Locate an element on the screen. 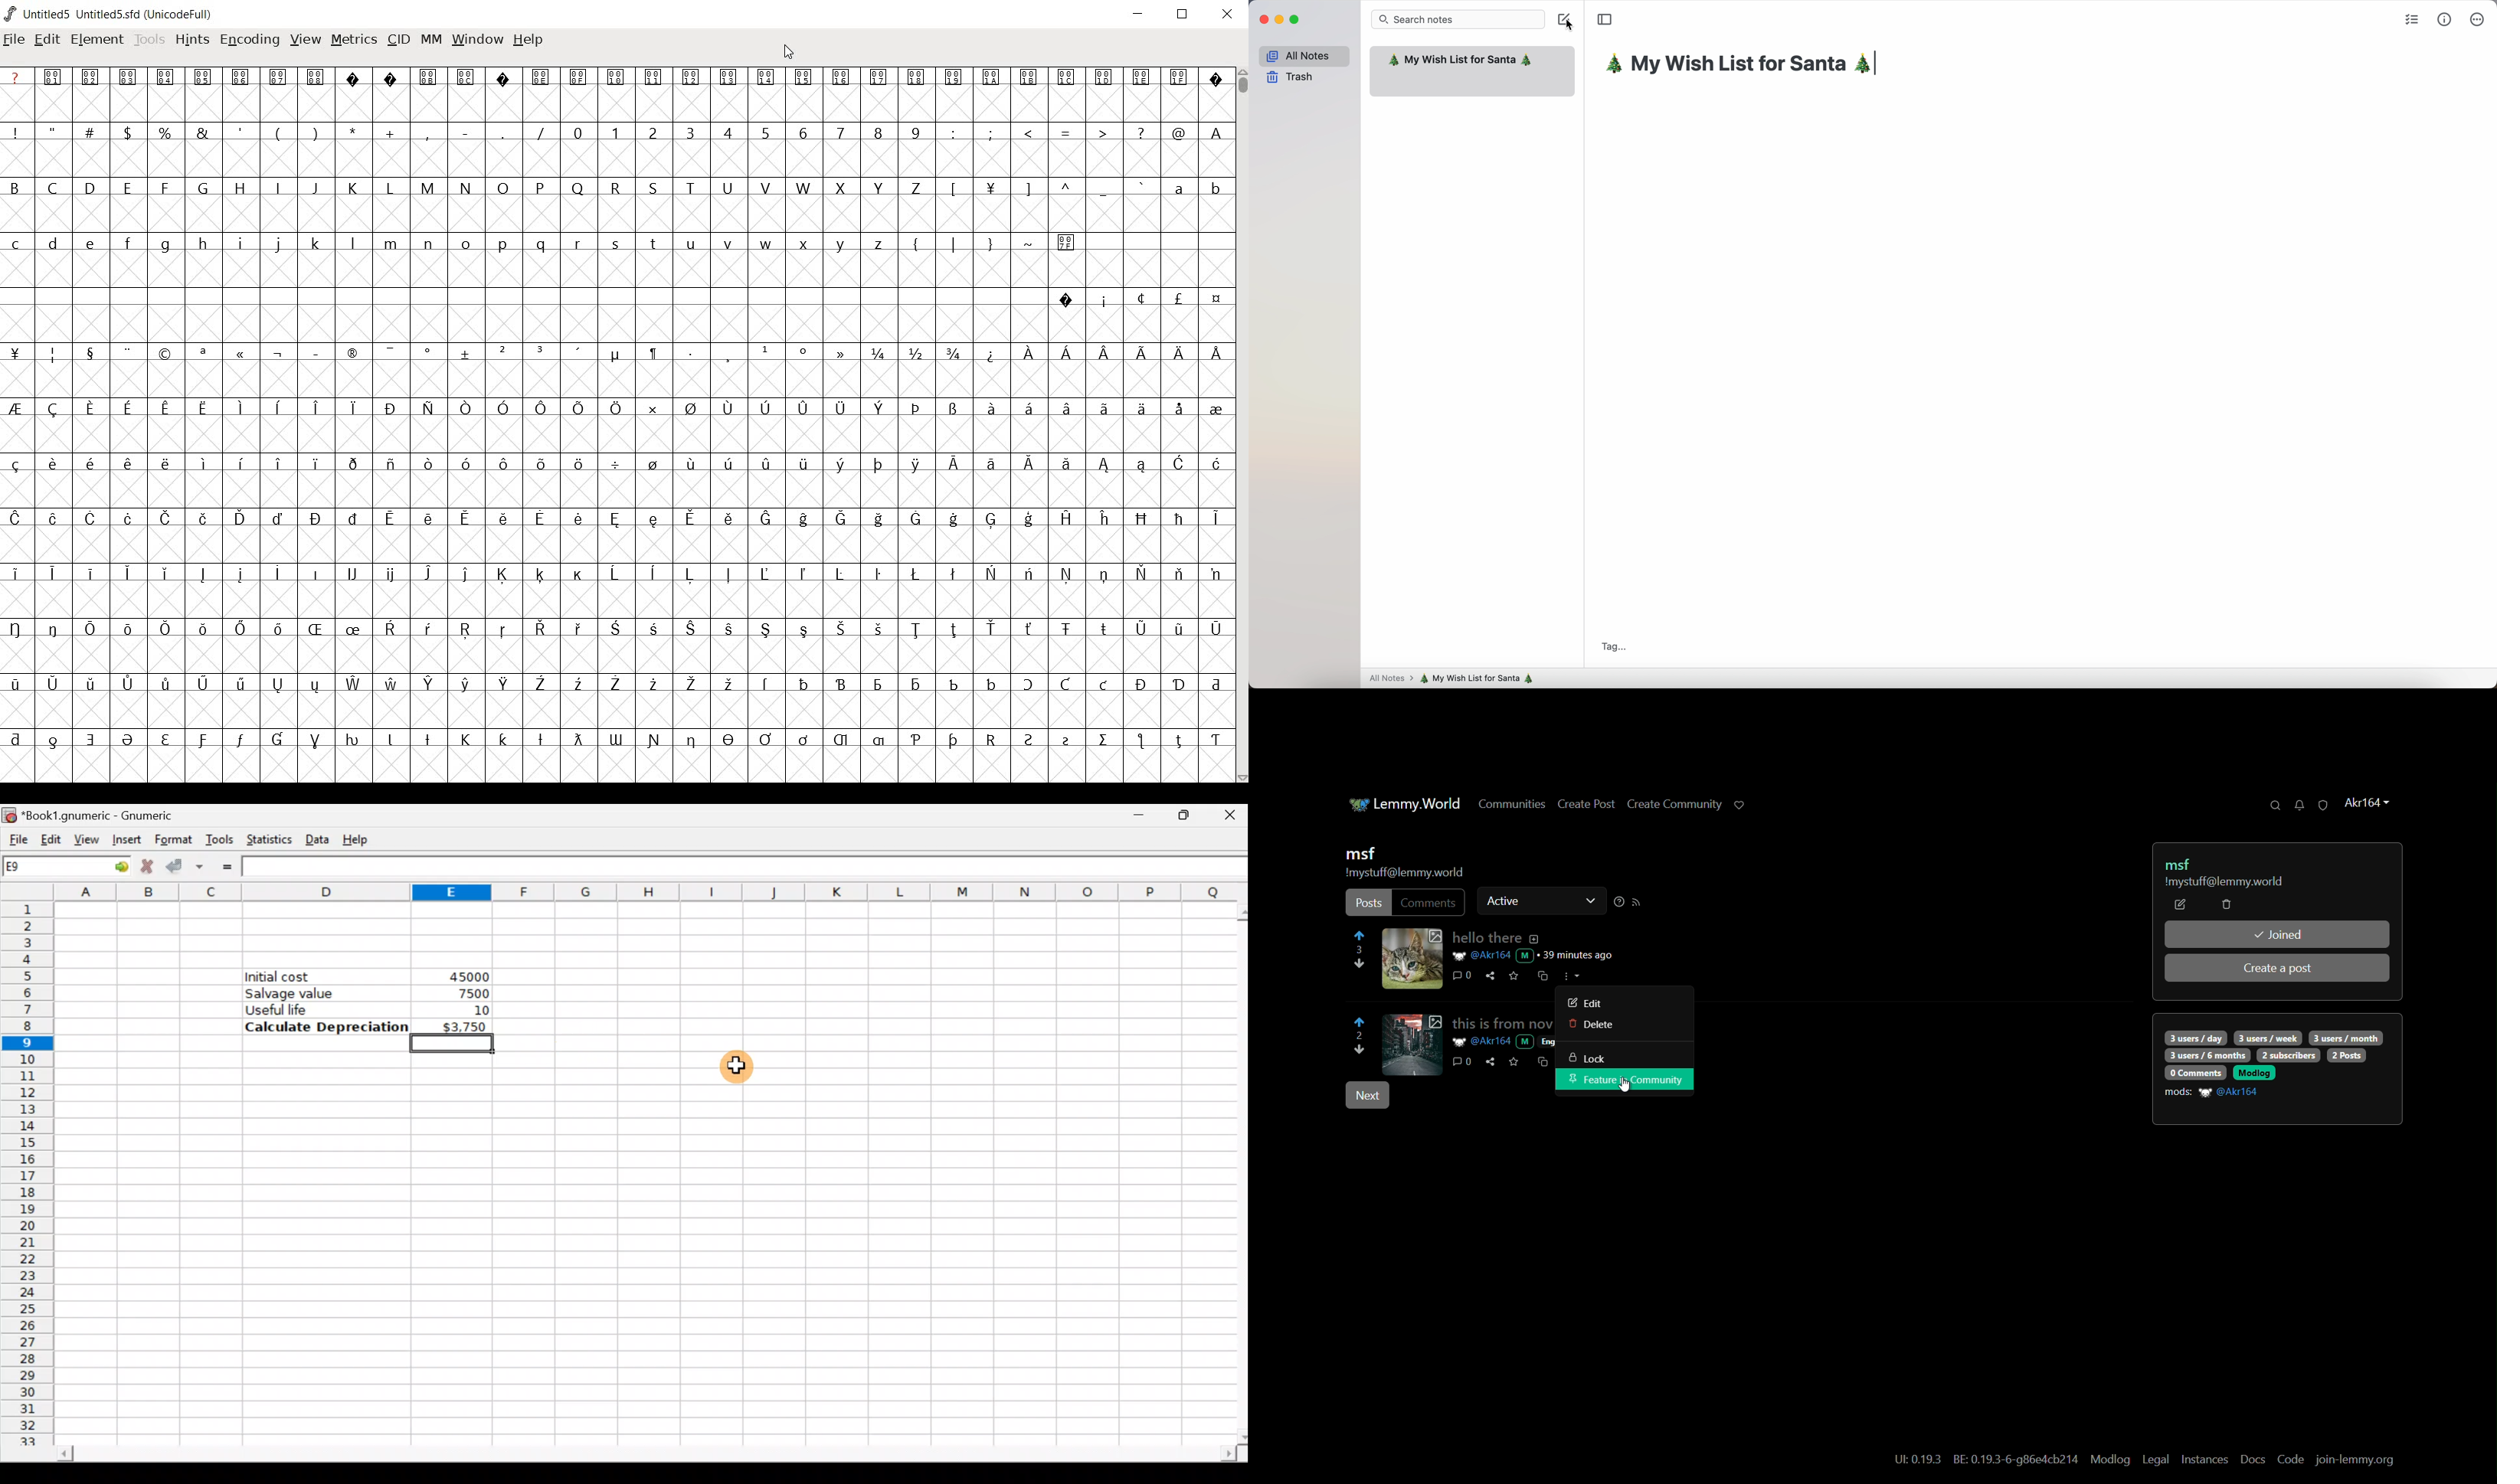  Symbol is located at coordinates (428, 353).